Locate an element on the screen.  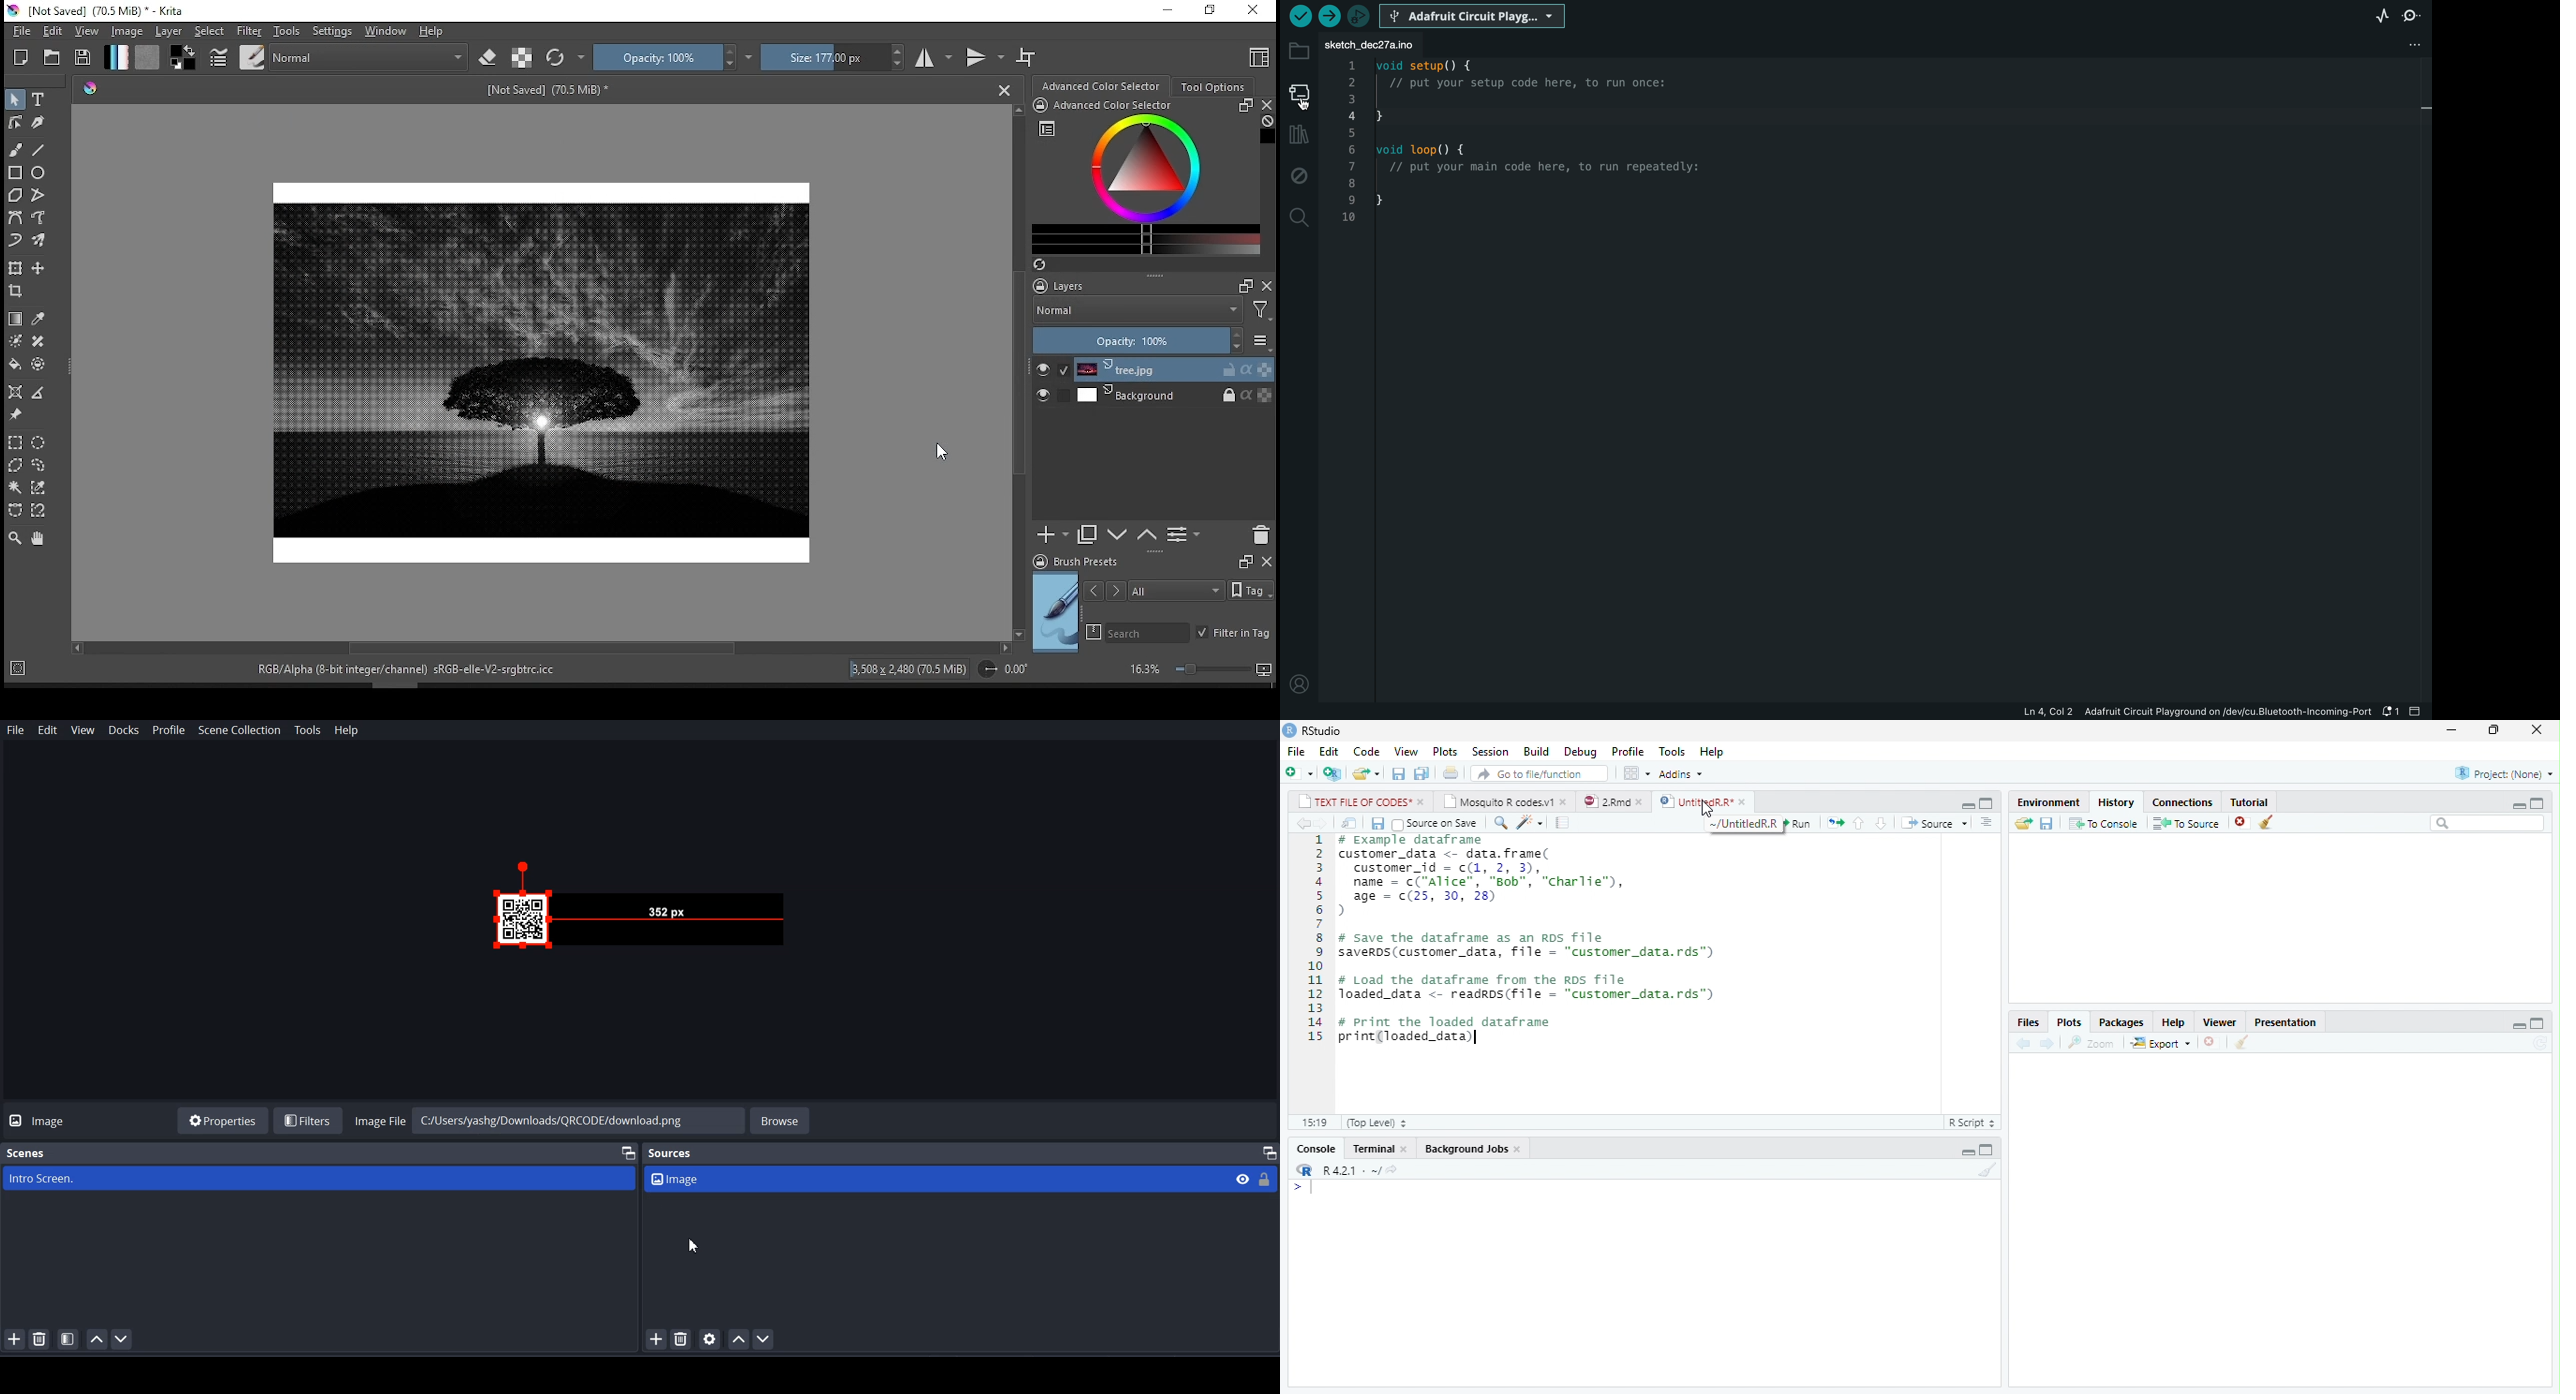
Open scene Filter is located at coordinates (69, 1339).